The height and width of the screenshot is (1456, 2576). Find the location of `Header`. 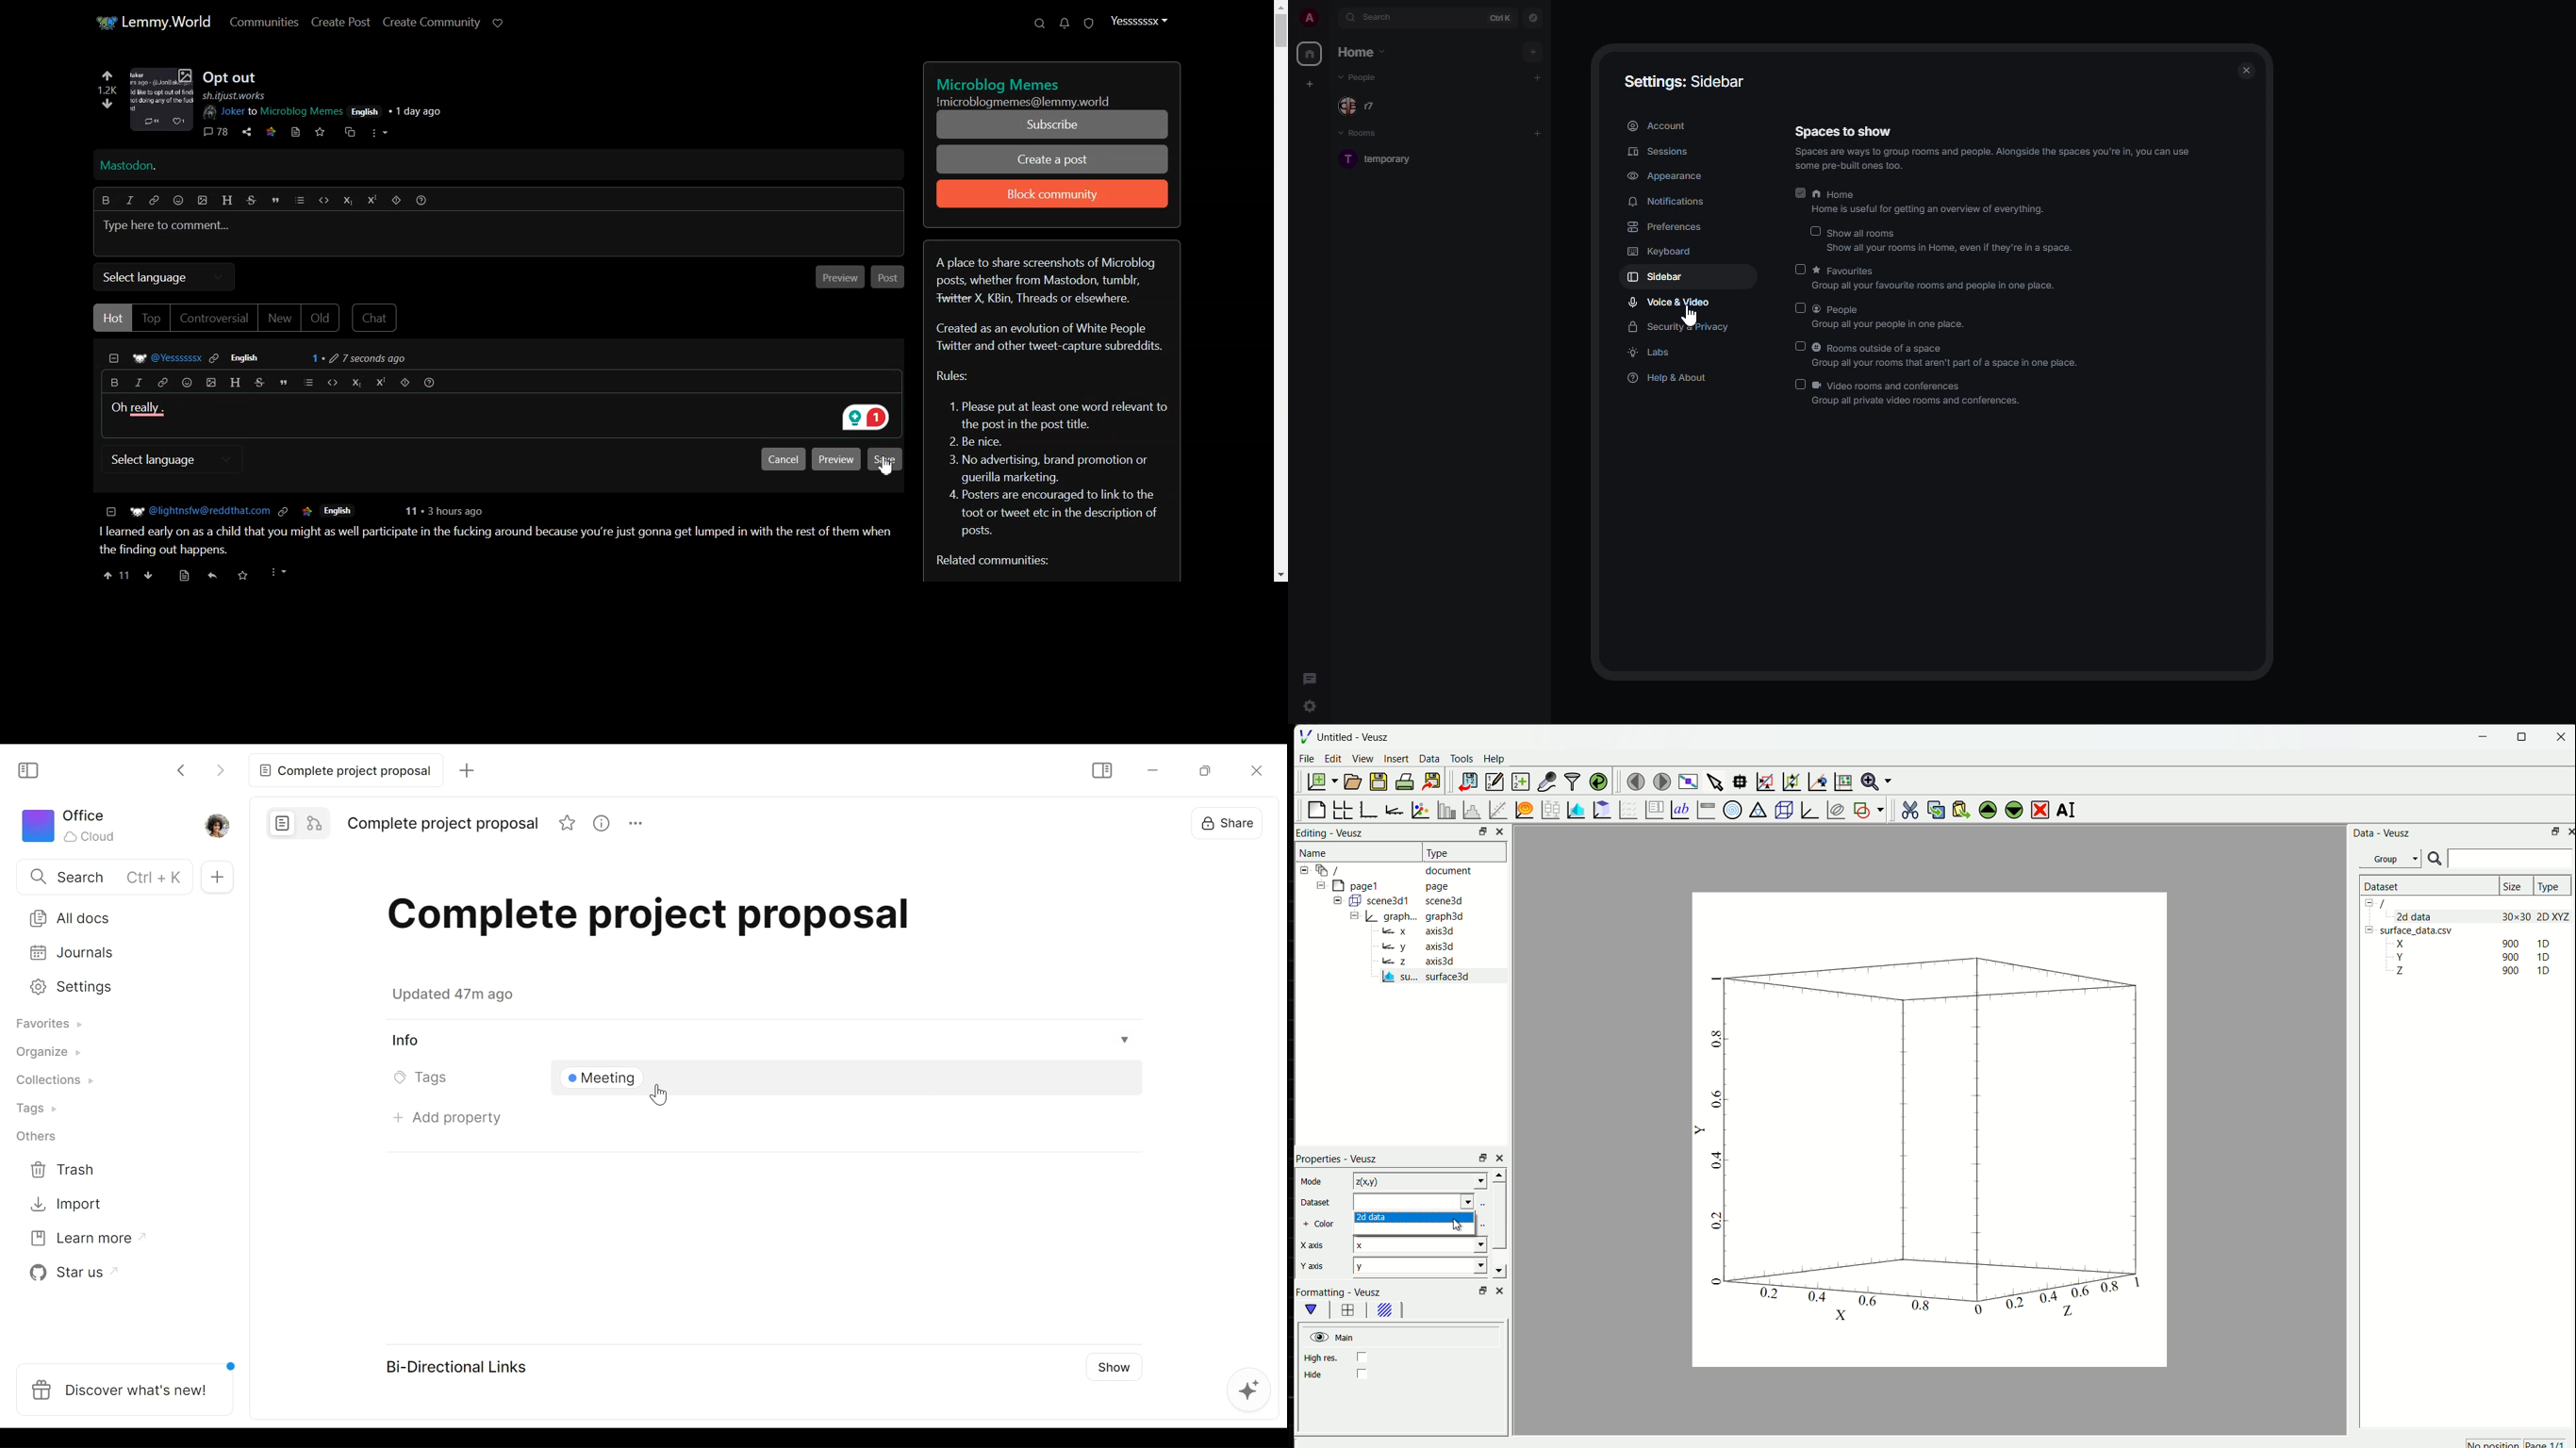

Header is located at coordinates (233, 382).